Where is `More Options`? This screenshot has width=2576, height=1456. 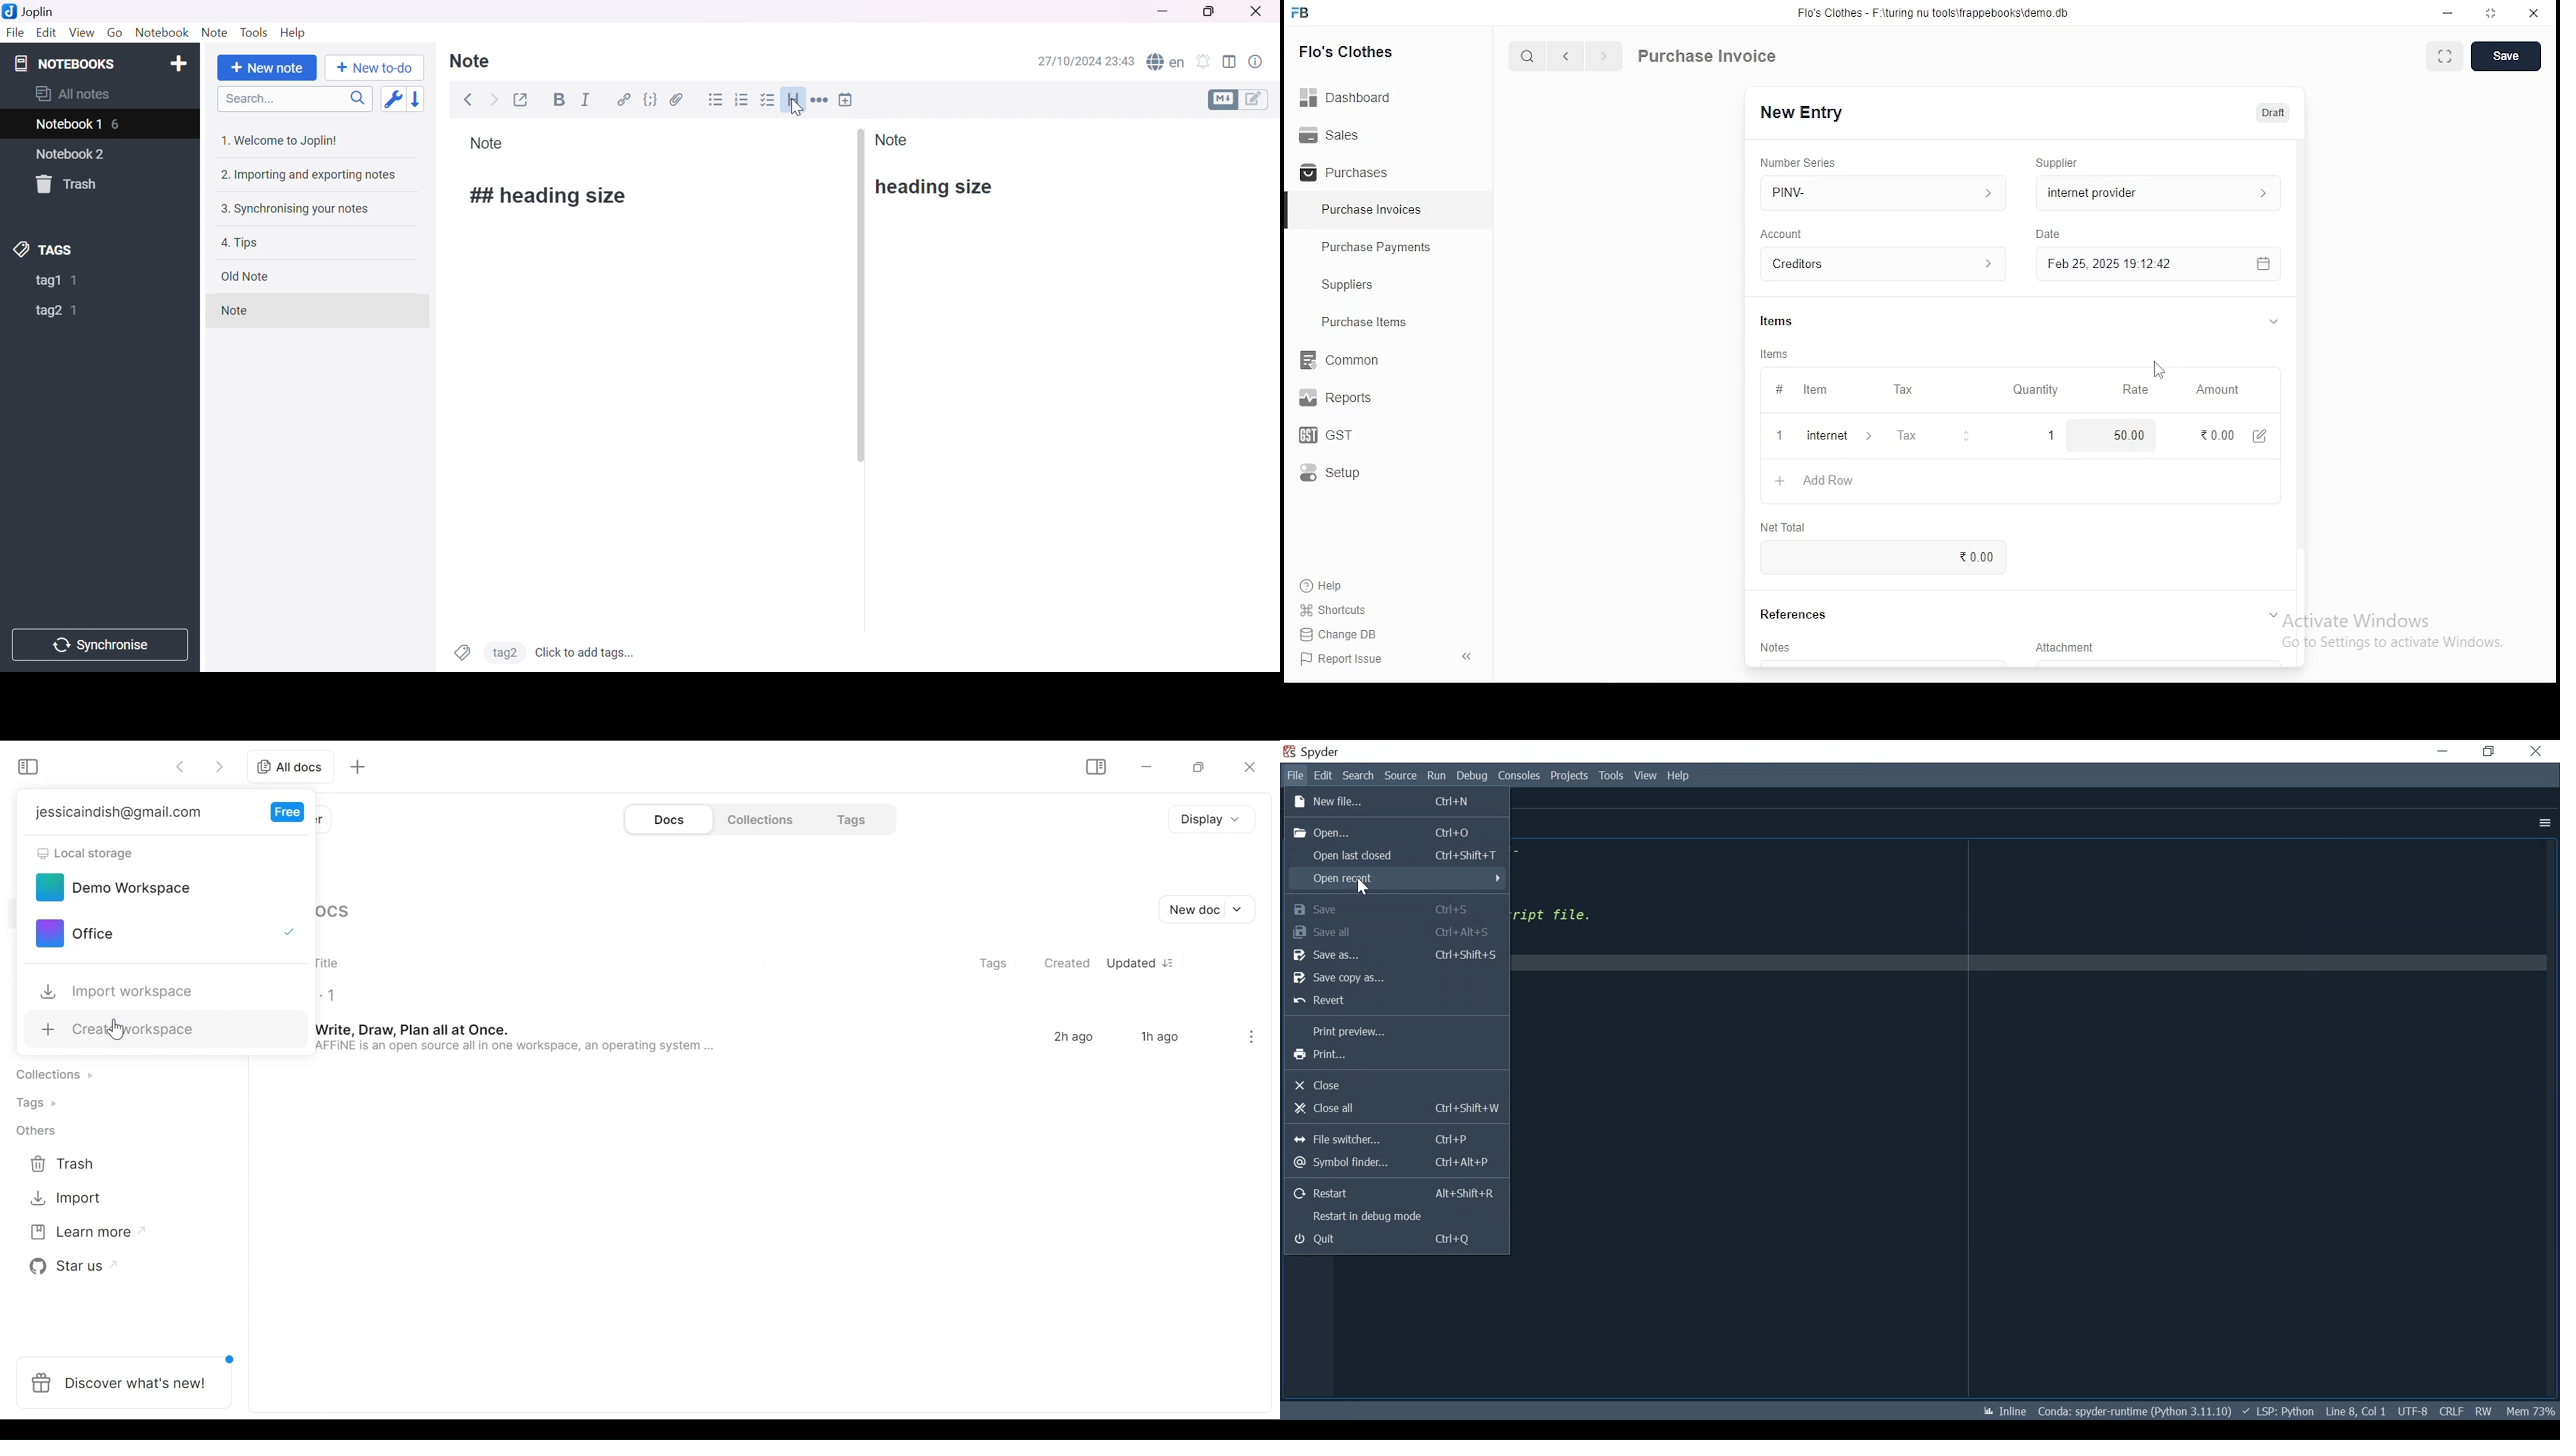
More Options is located at coordinates (2543, 825).